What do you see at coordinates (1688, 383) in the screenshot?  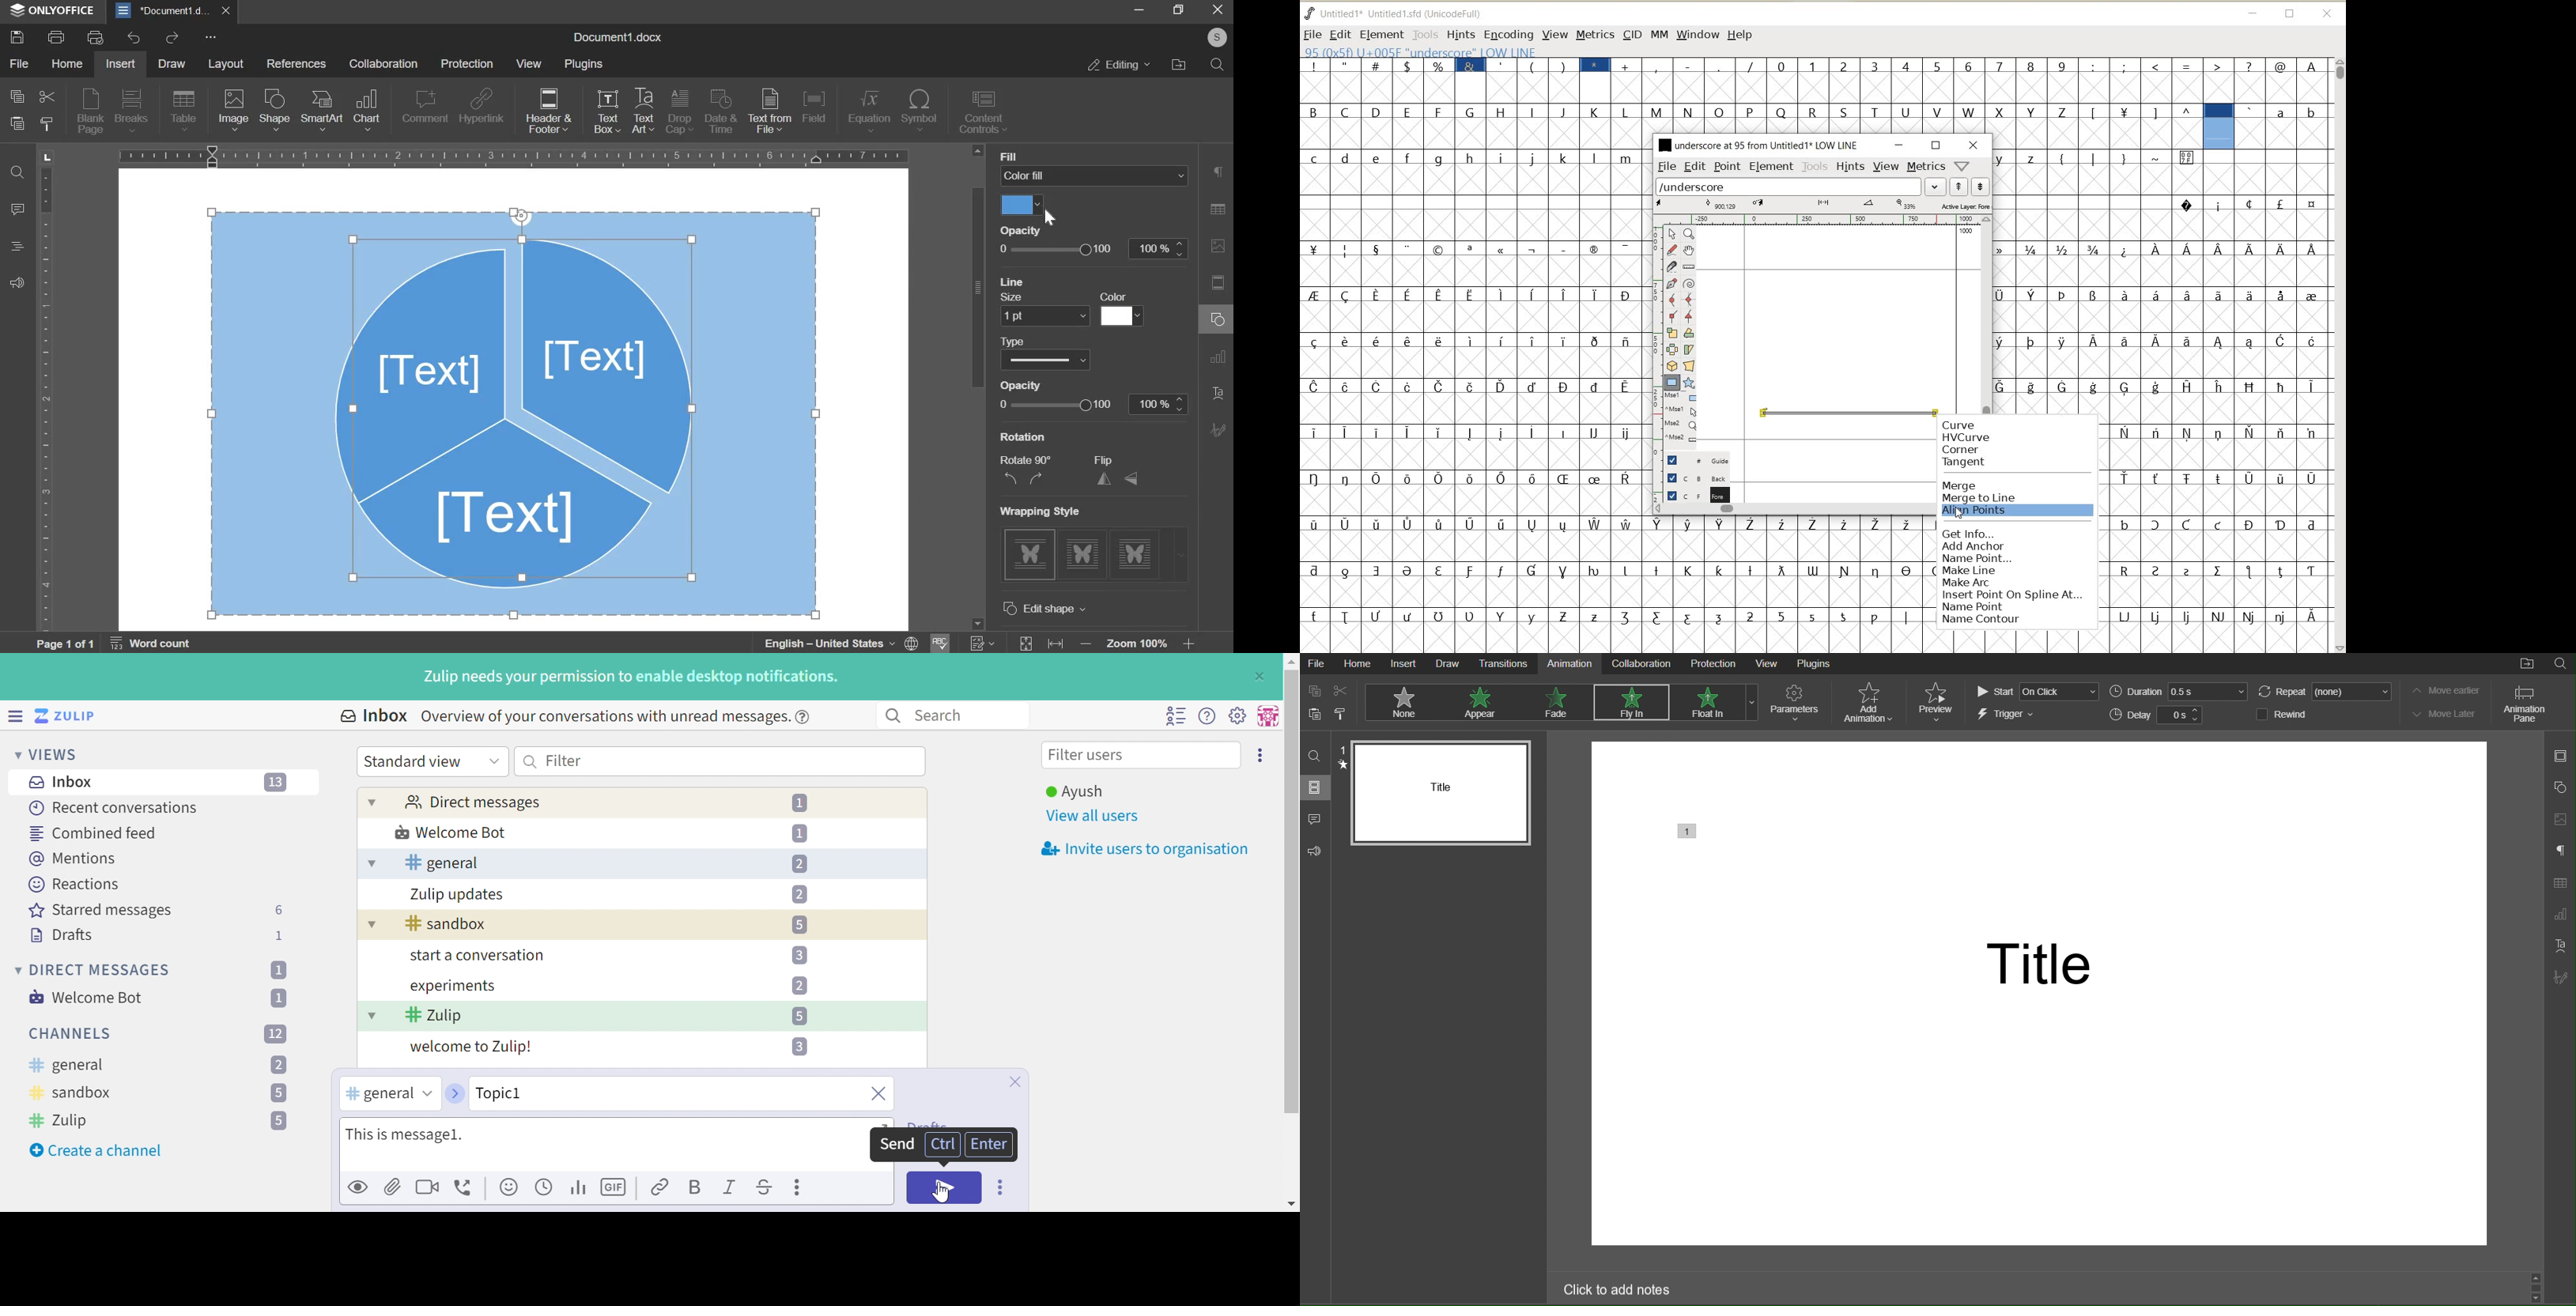 I see `polygon or star` at bounding box center [1688, 383].